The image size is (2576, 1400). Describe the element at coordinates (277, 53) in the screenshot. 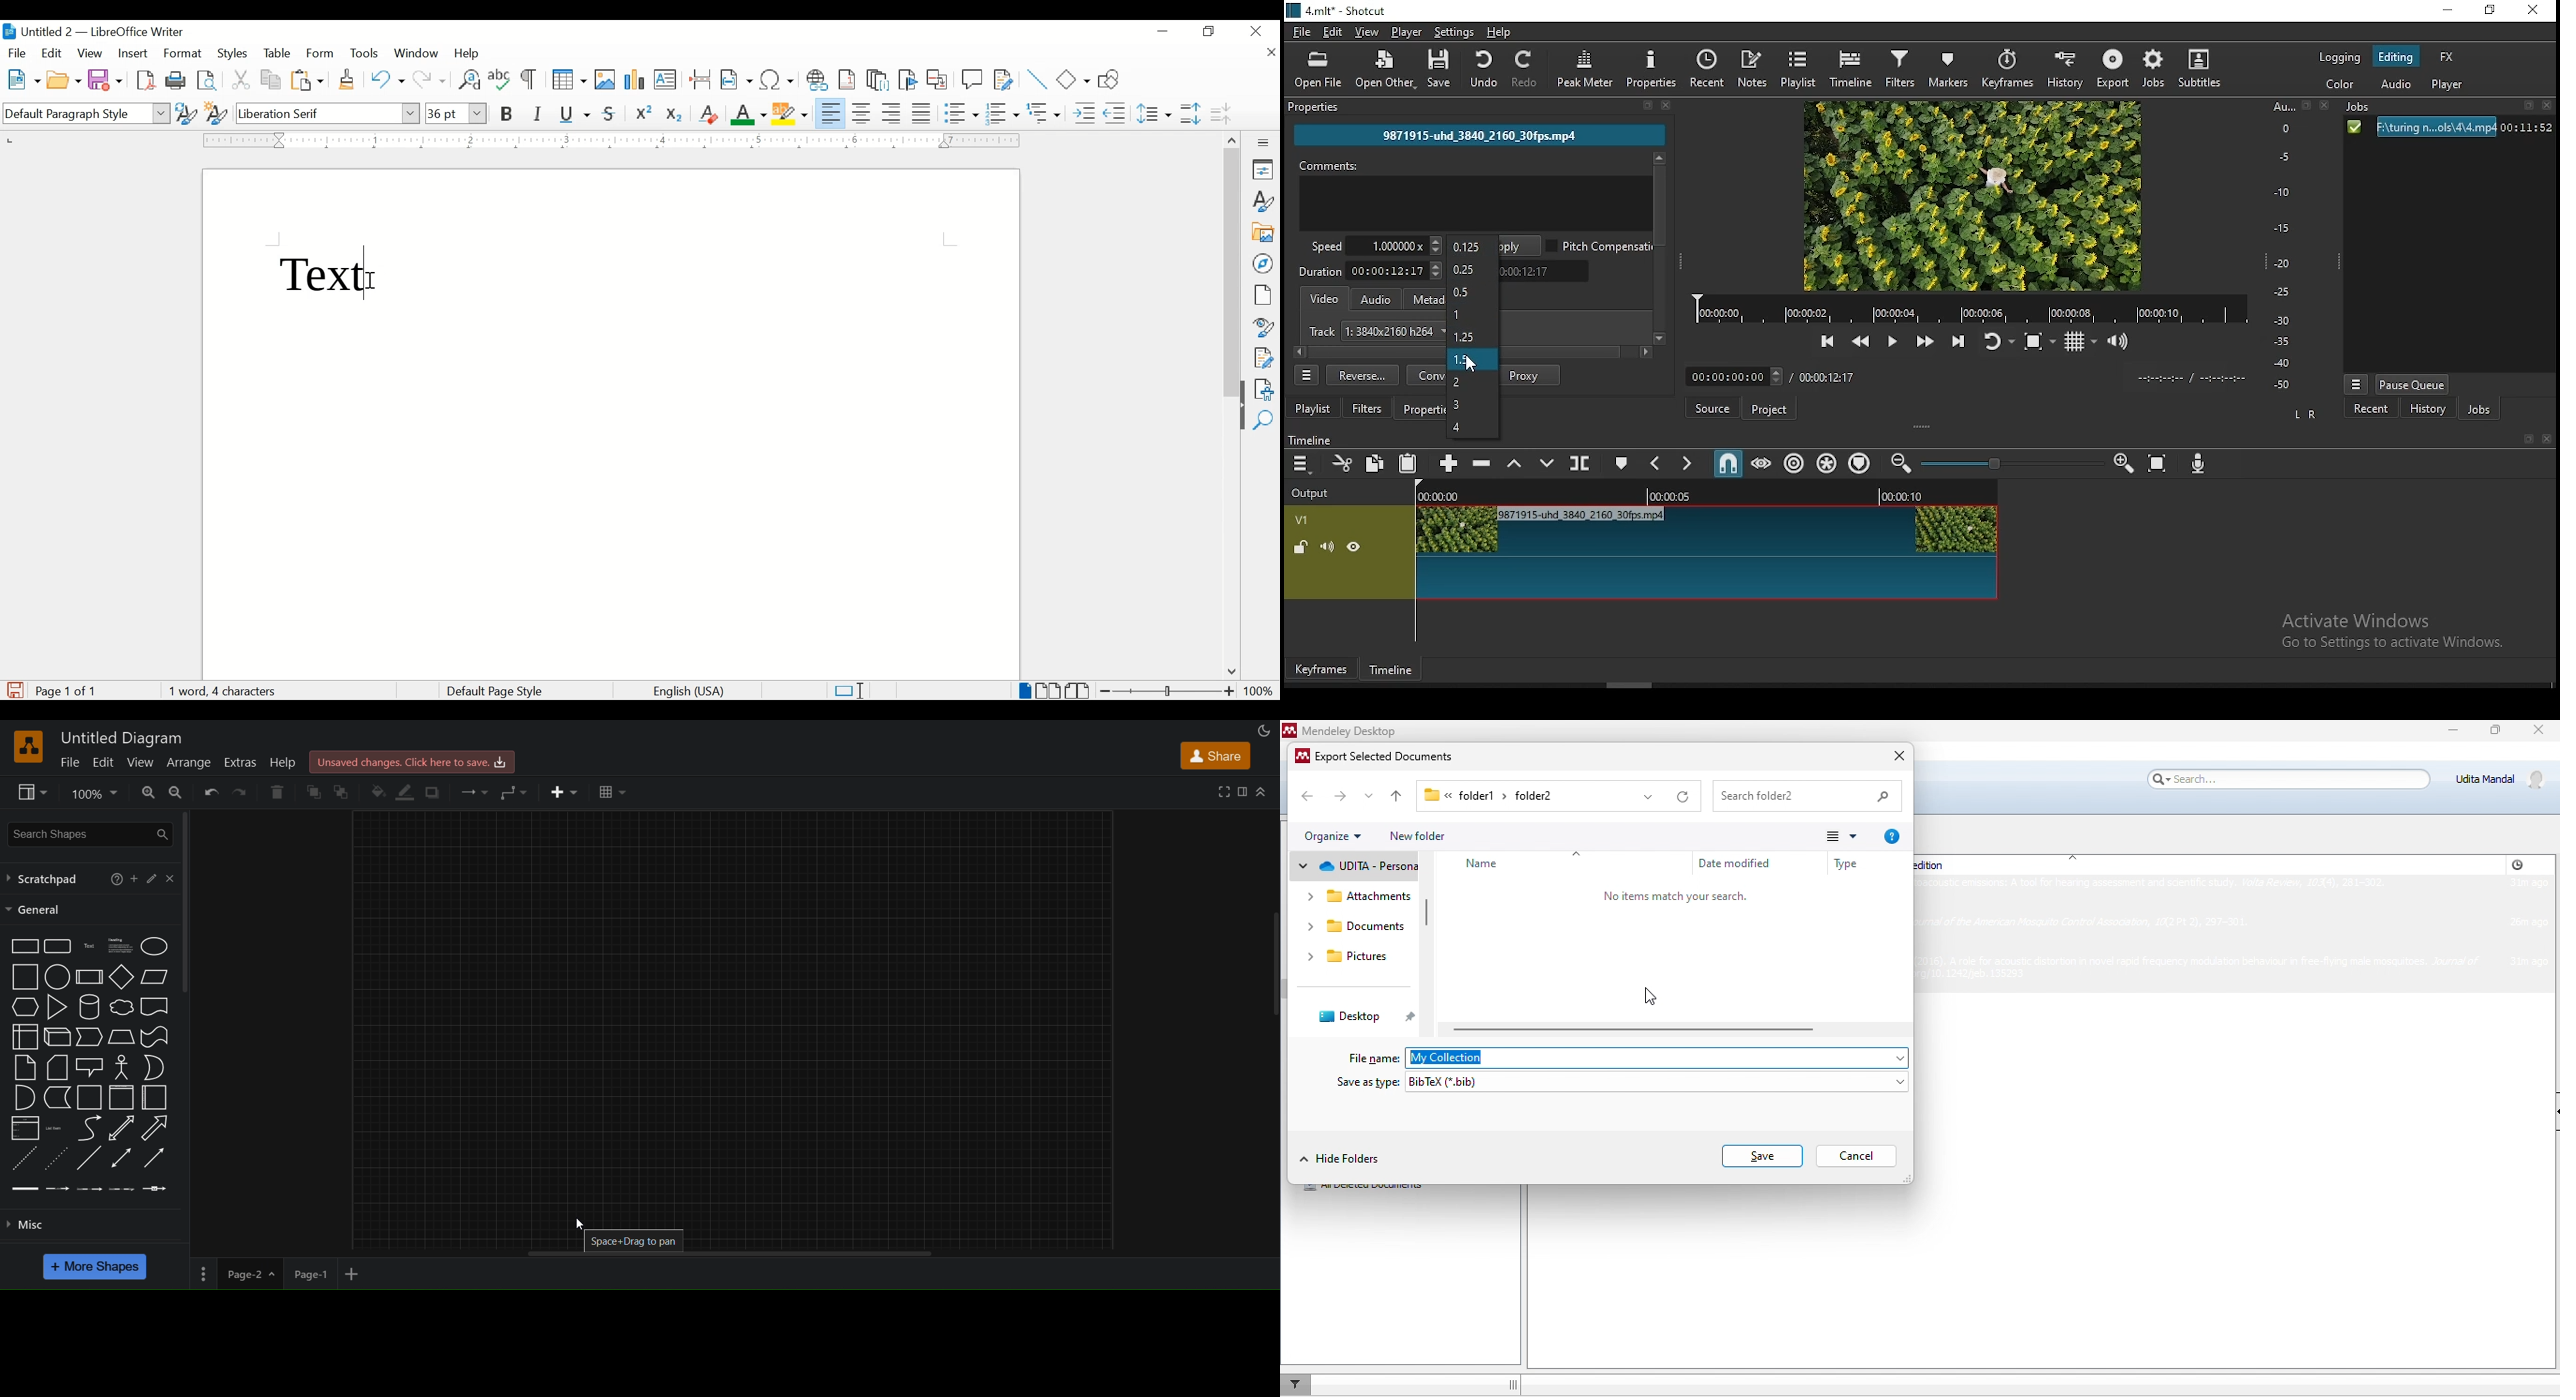

I see `table` at that location.